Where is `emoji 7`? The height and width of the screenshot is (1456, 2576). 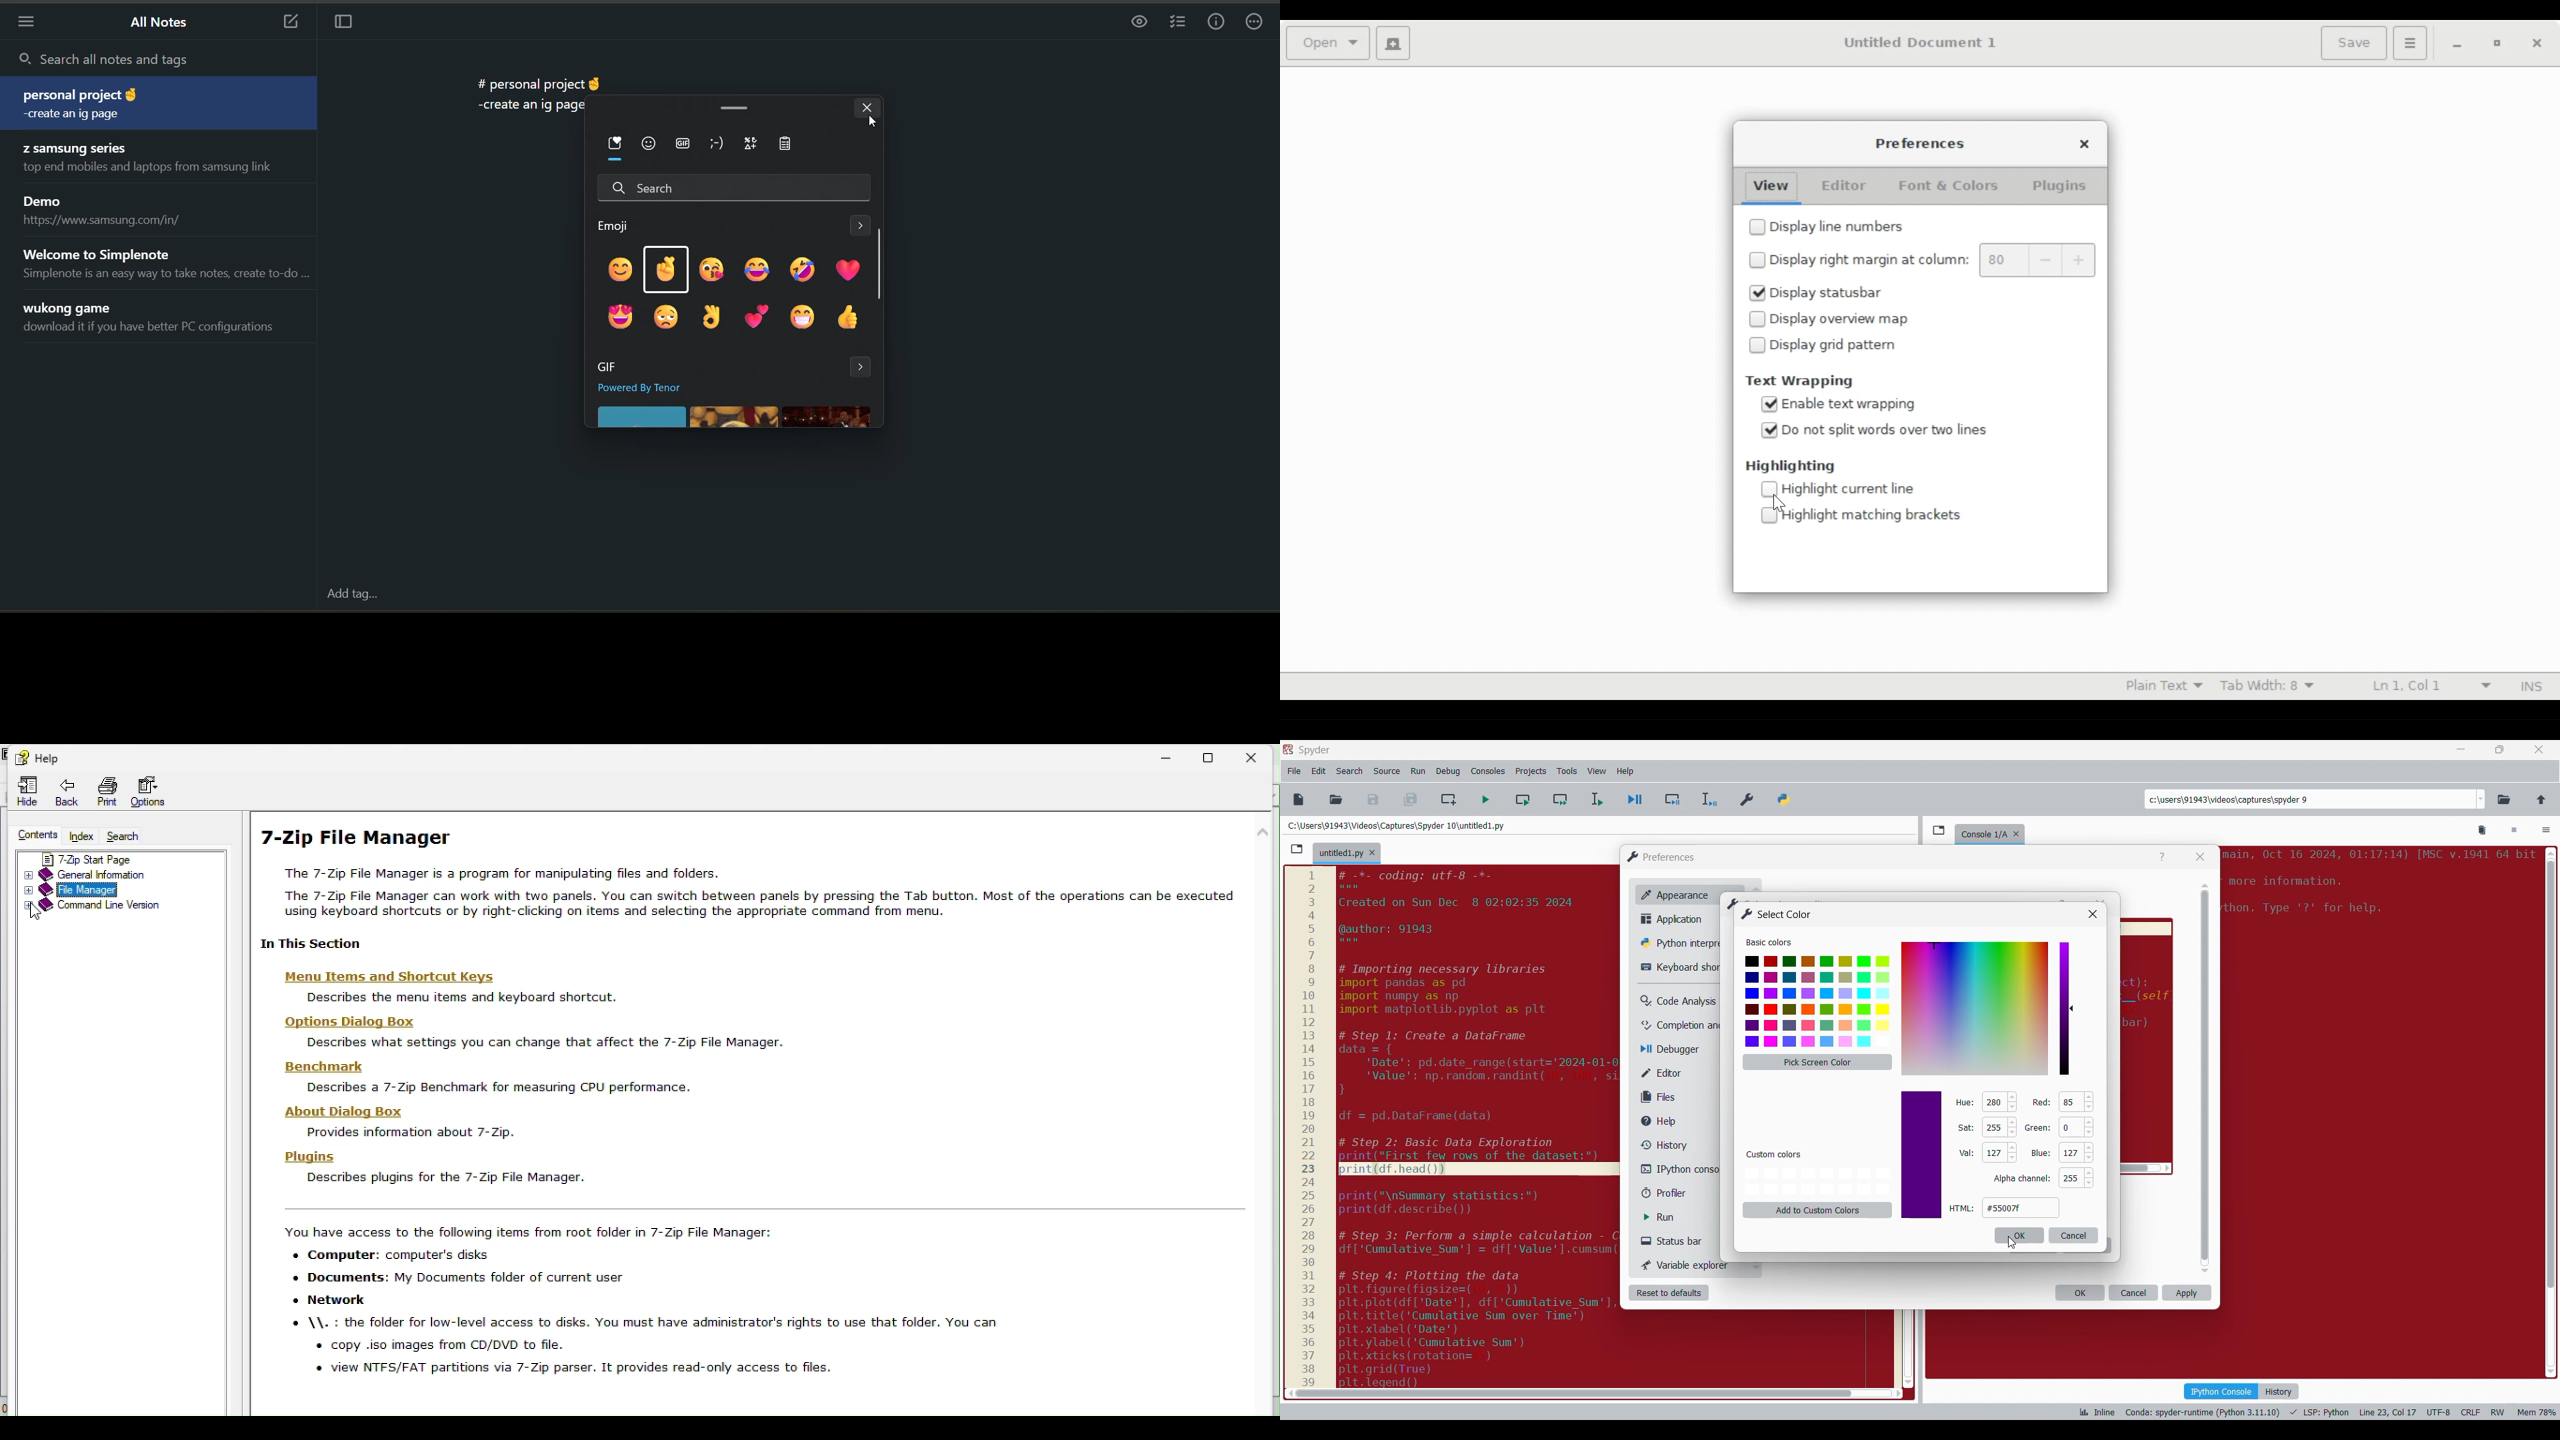
emoji 7 is located at coordinates (622, 319).